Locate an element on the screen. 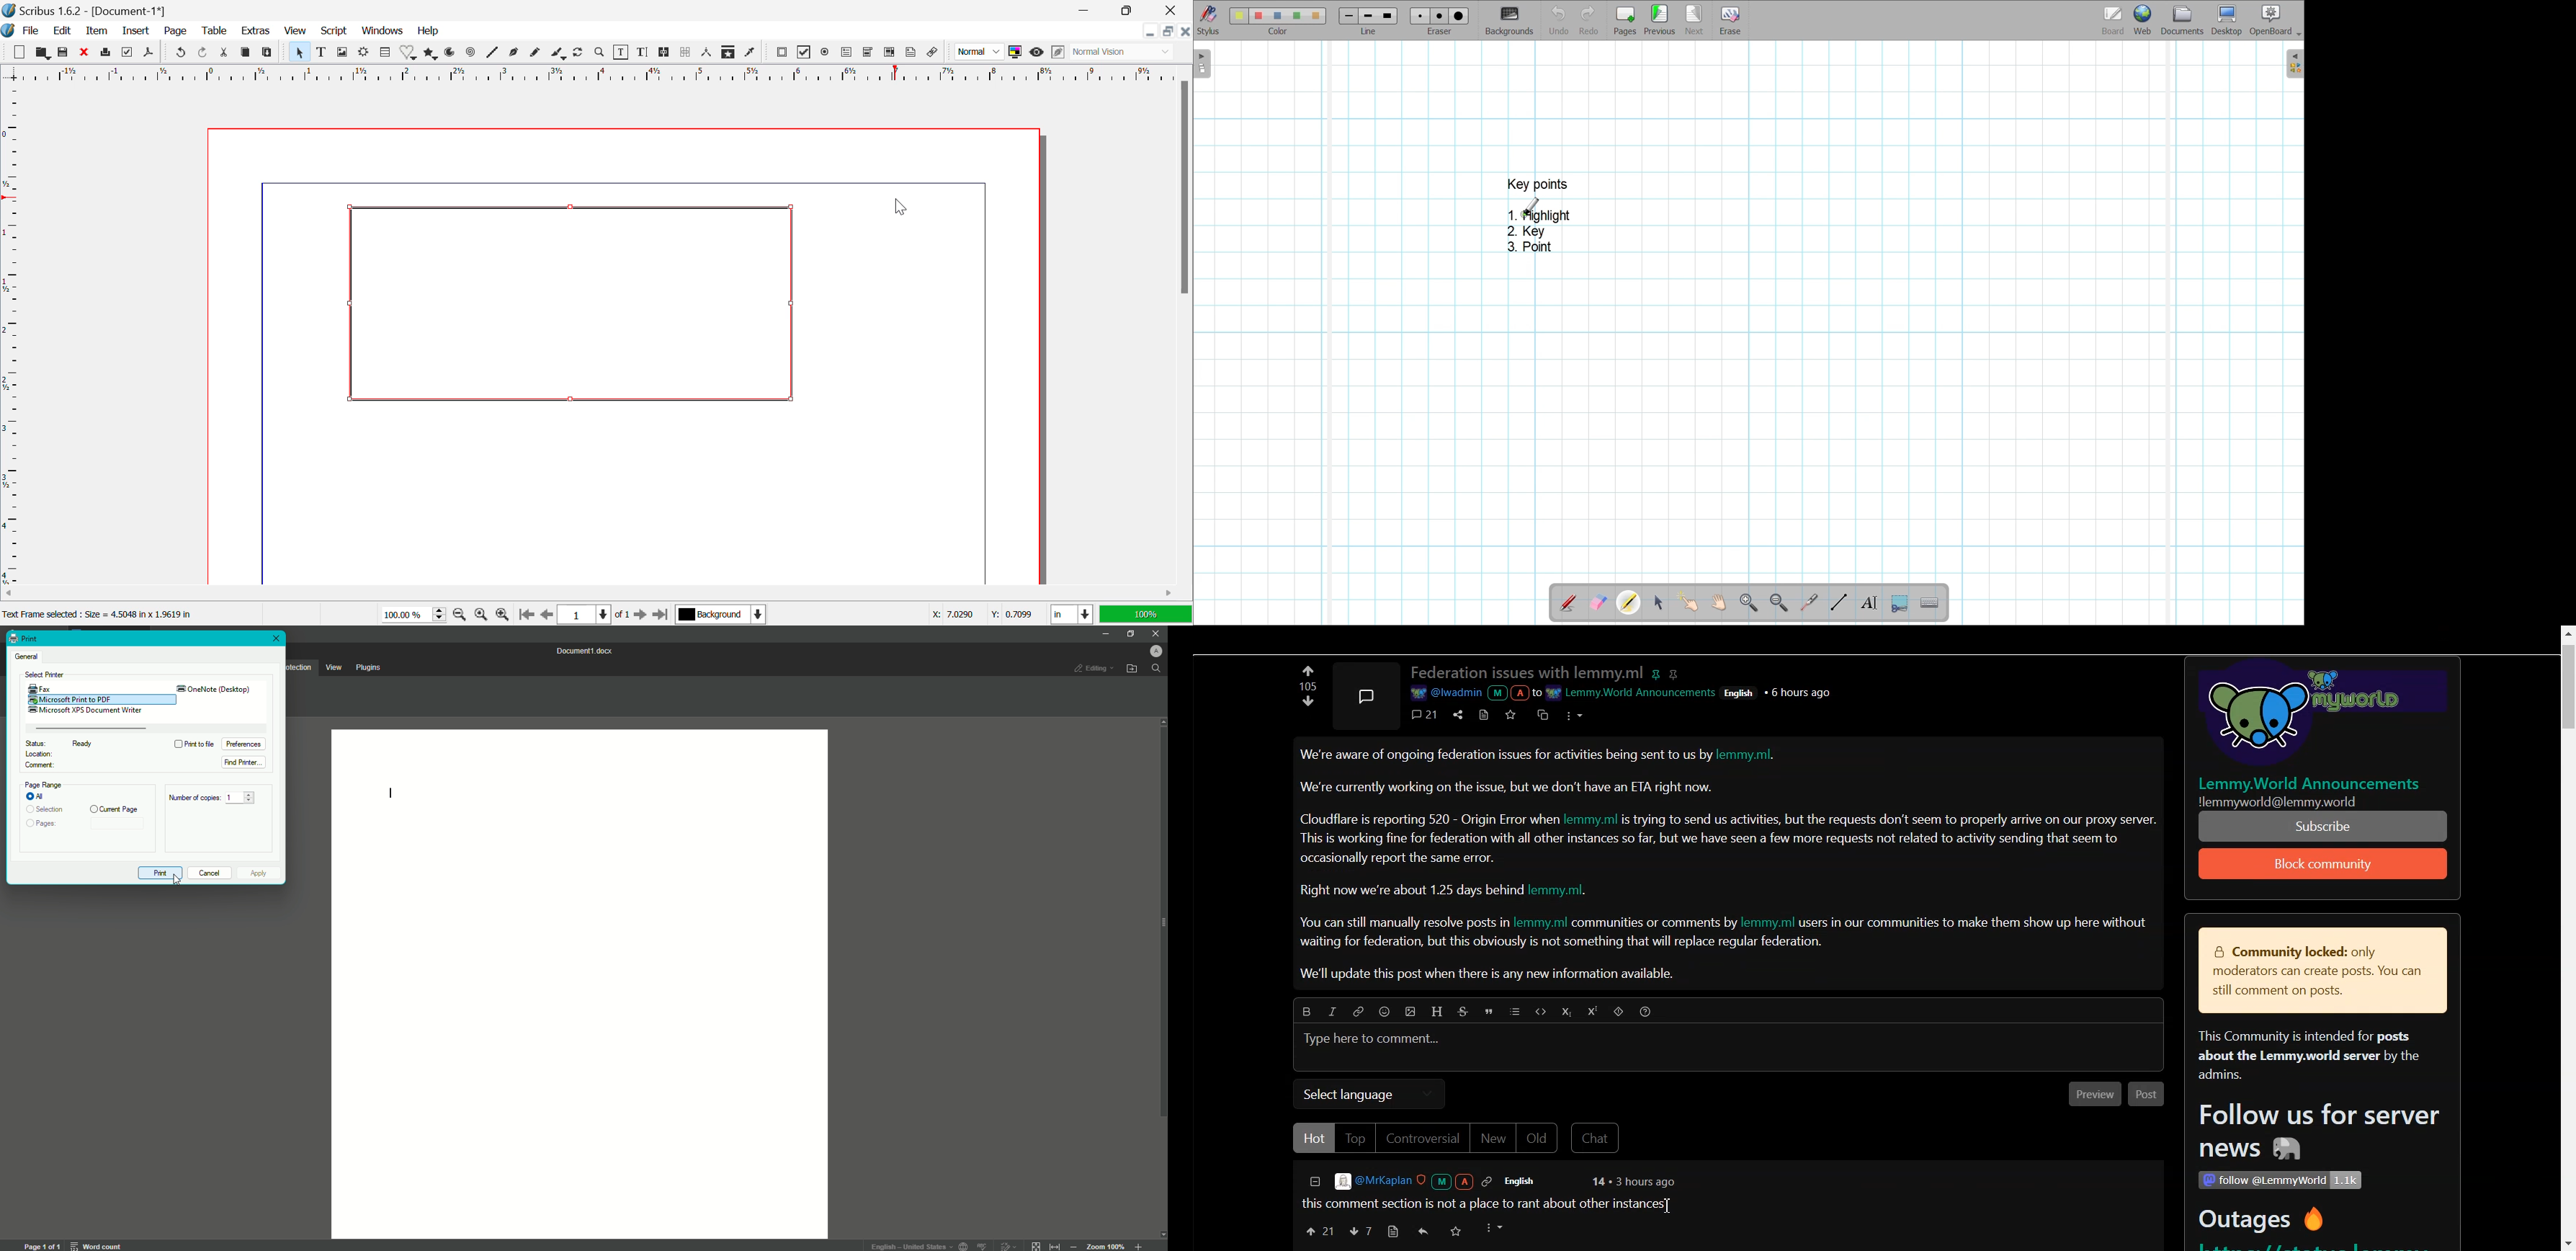 Image resolution: width=2576 pixels, height=1260 pixels. Plugins is located at coordinates (370, 667).